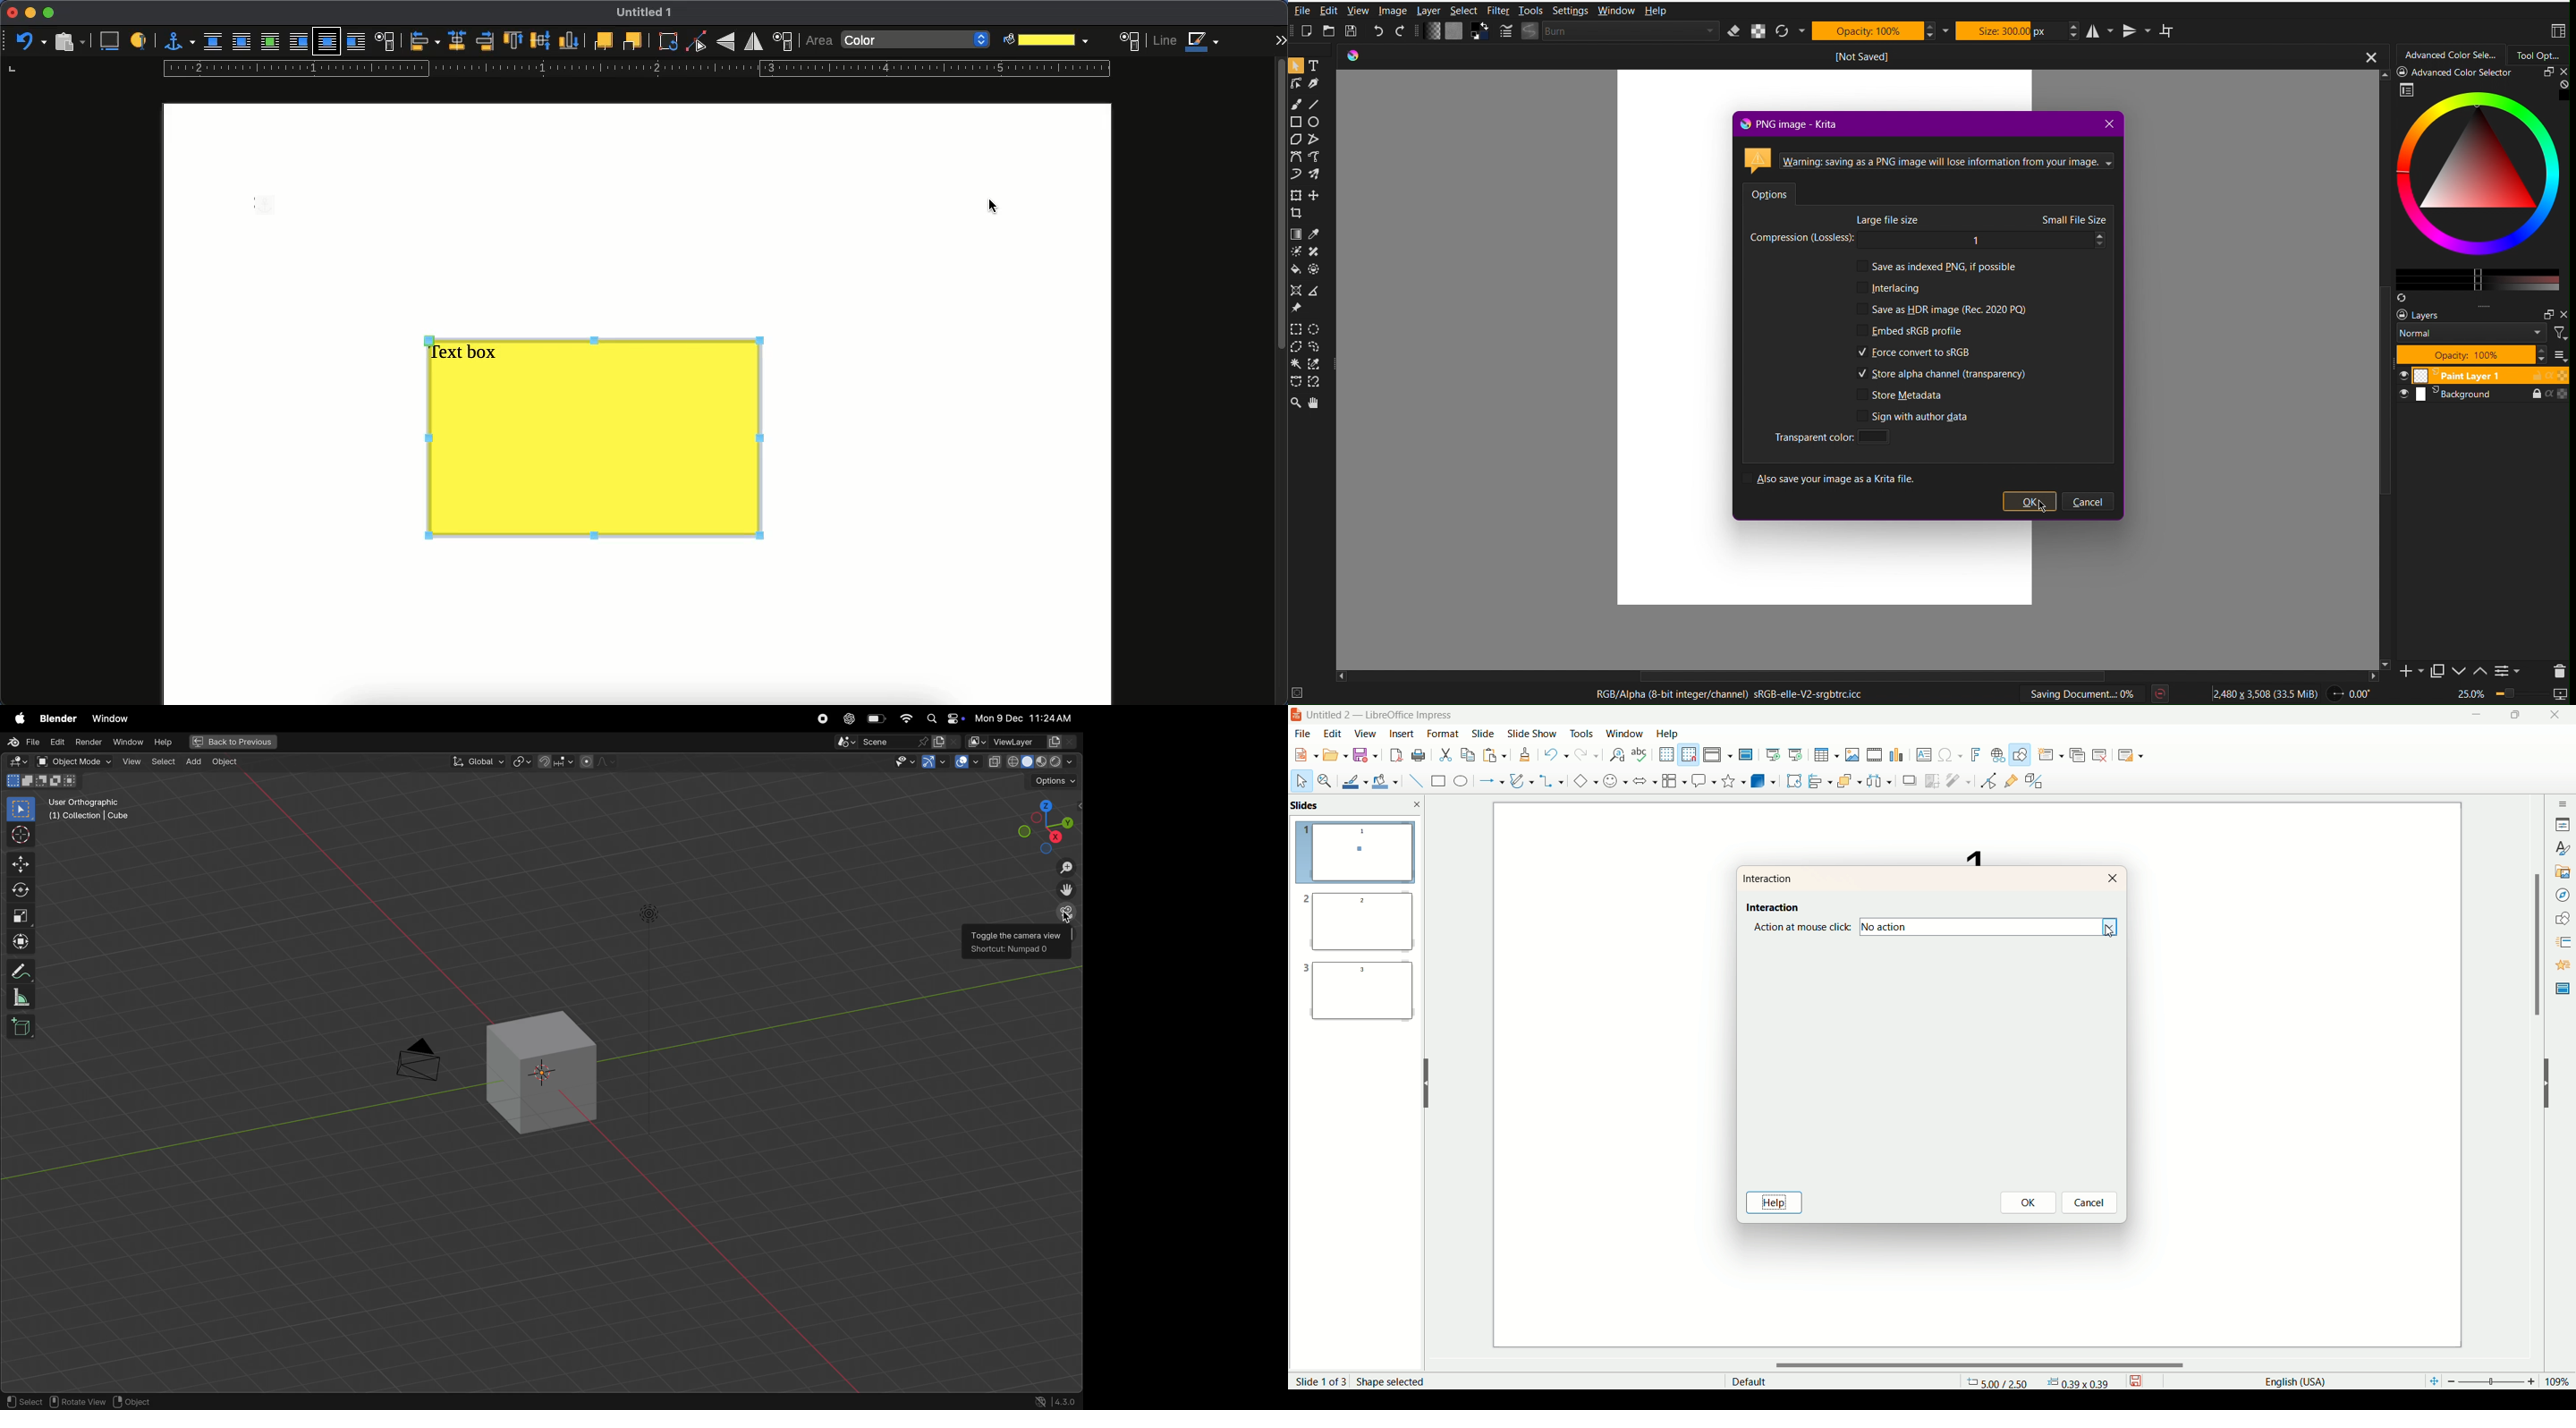  What do you see at coordinates (179, 40) in the screenshot?
I see `anchor for object` at bounding box center [179, 40].